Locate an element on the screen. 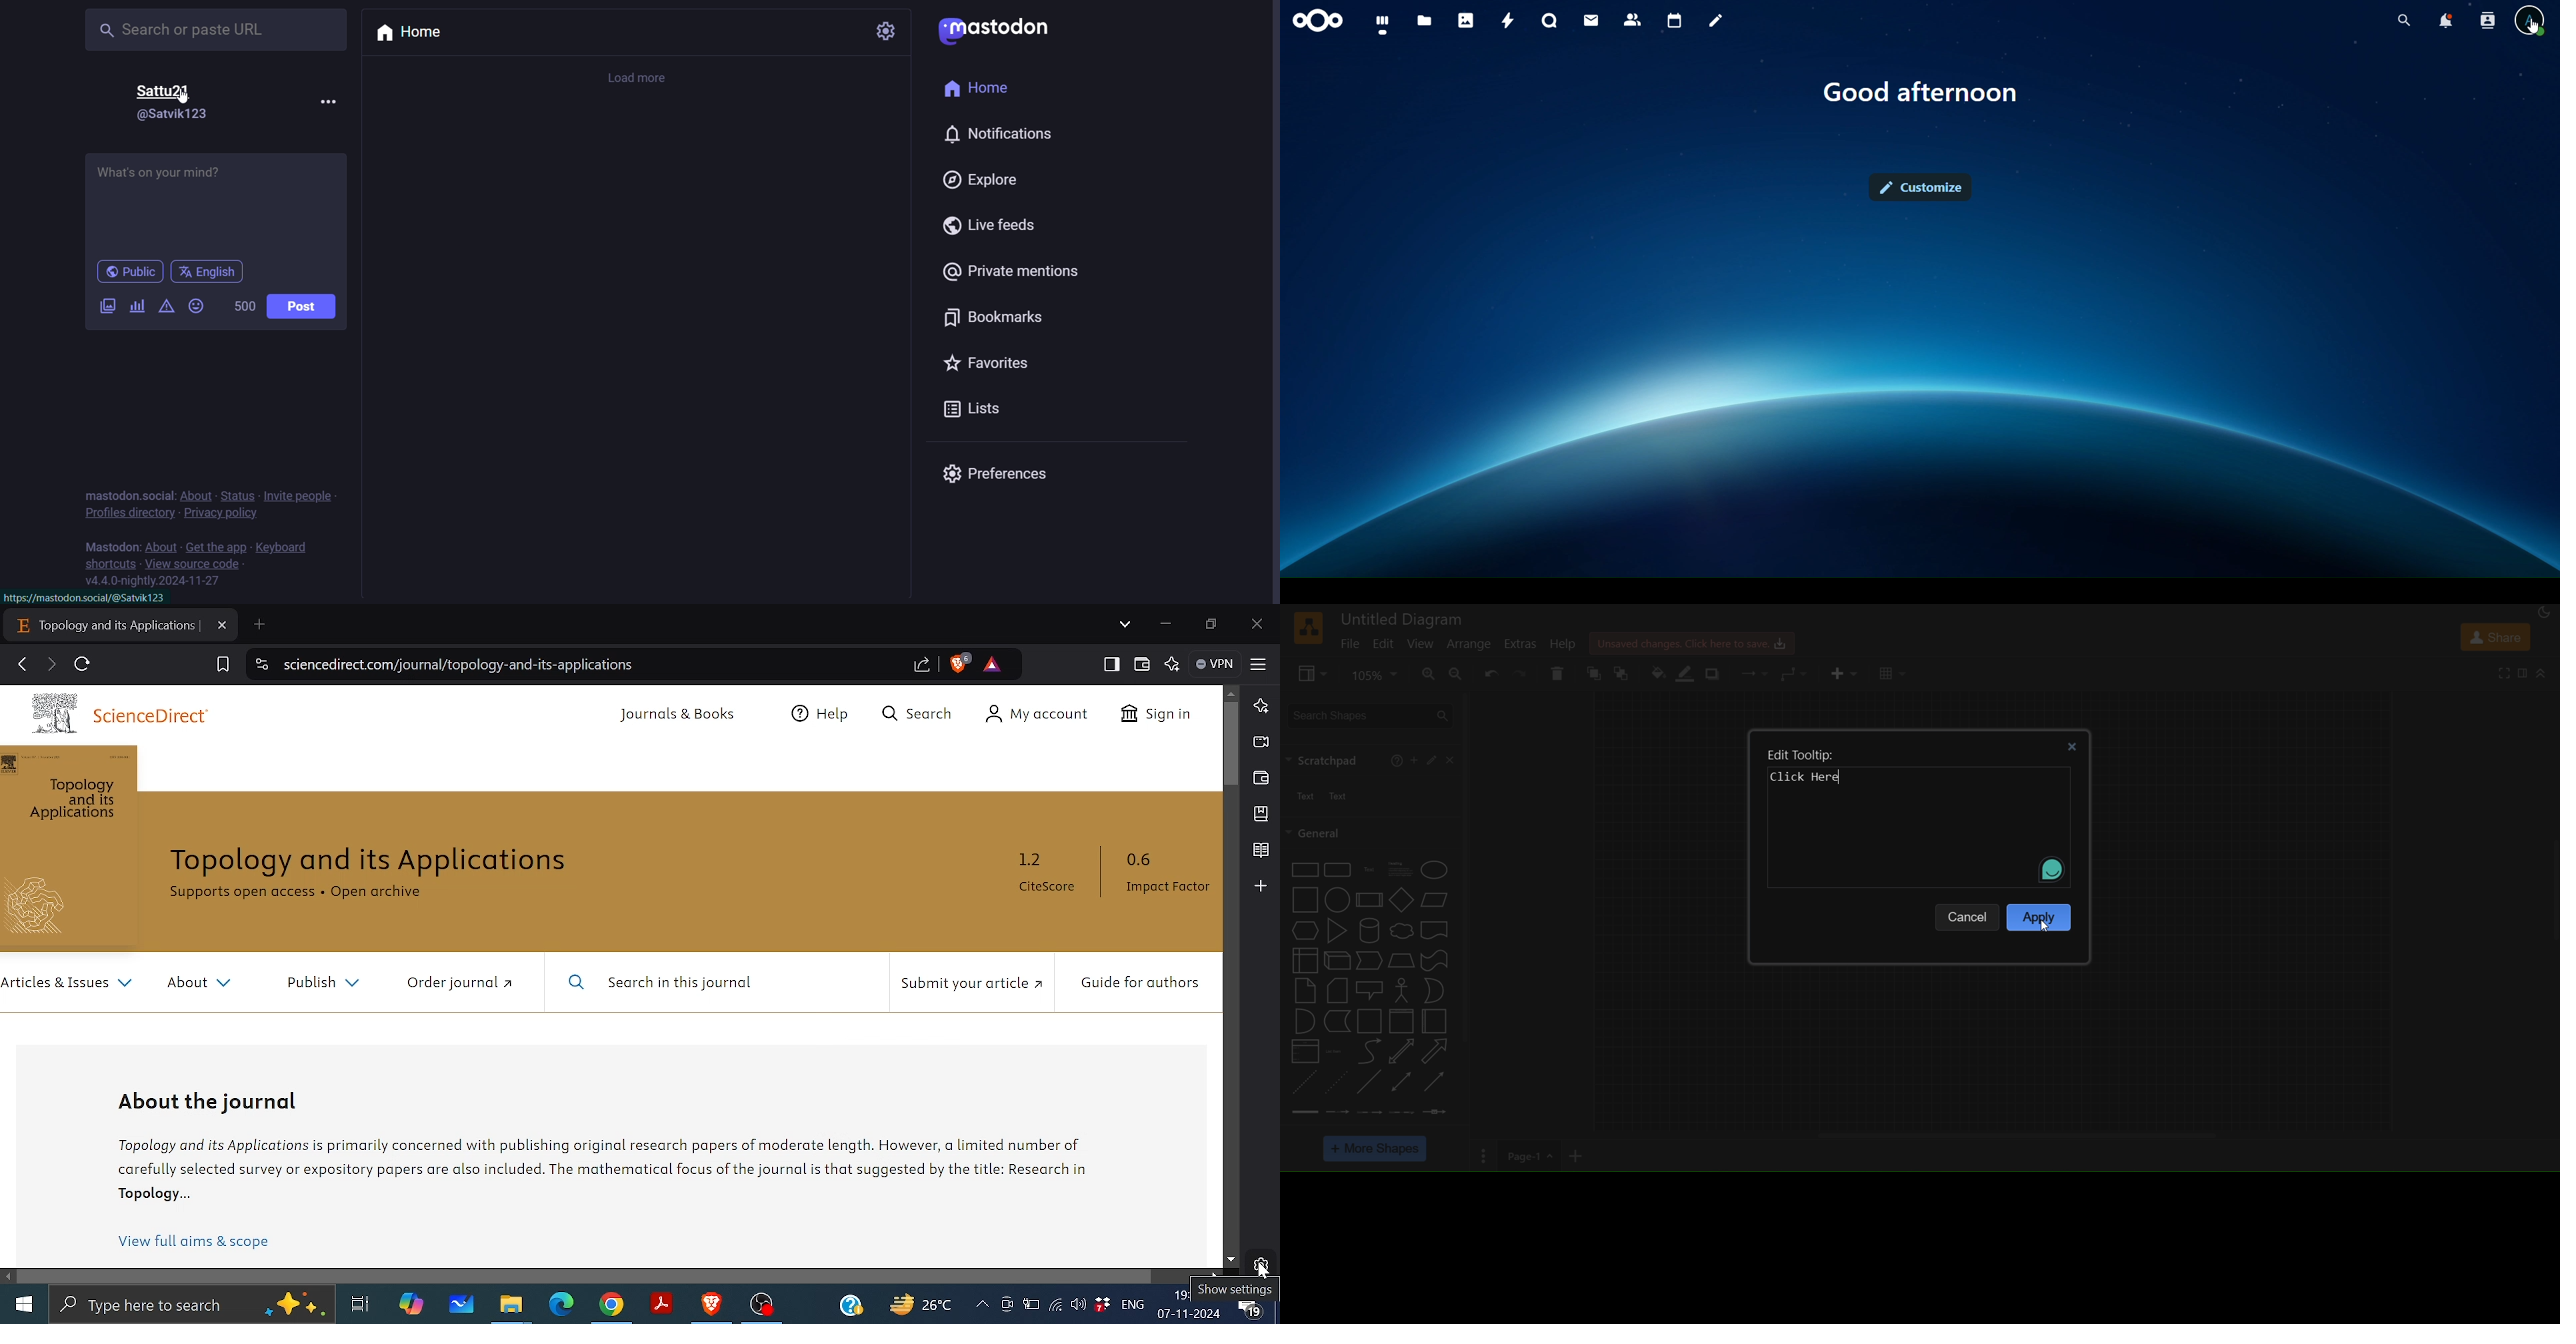  Speaker and headphone is located at coordinates (1077, 1304).